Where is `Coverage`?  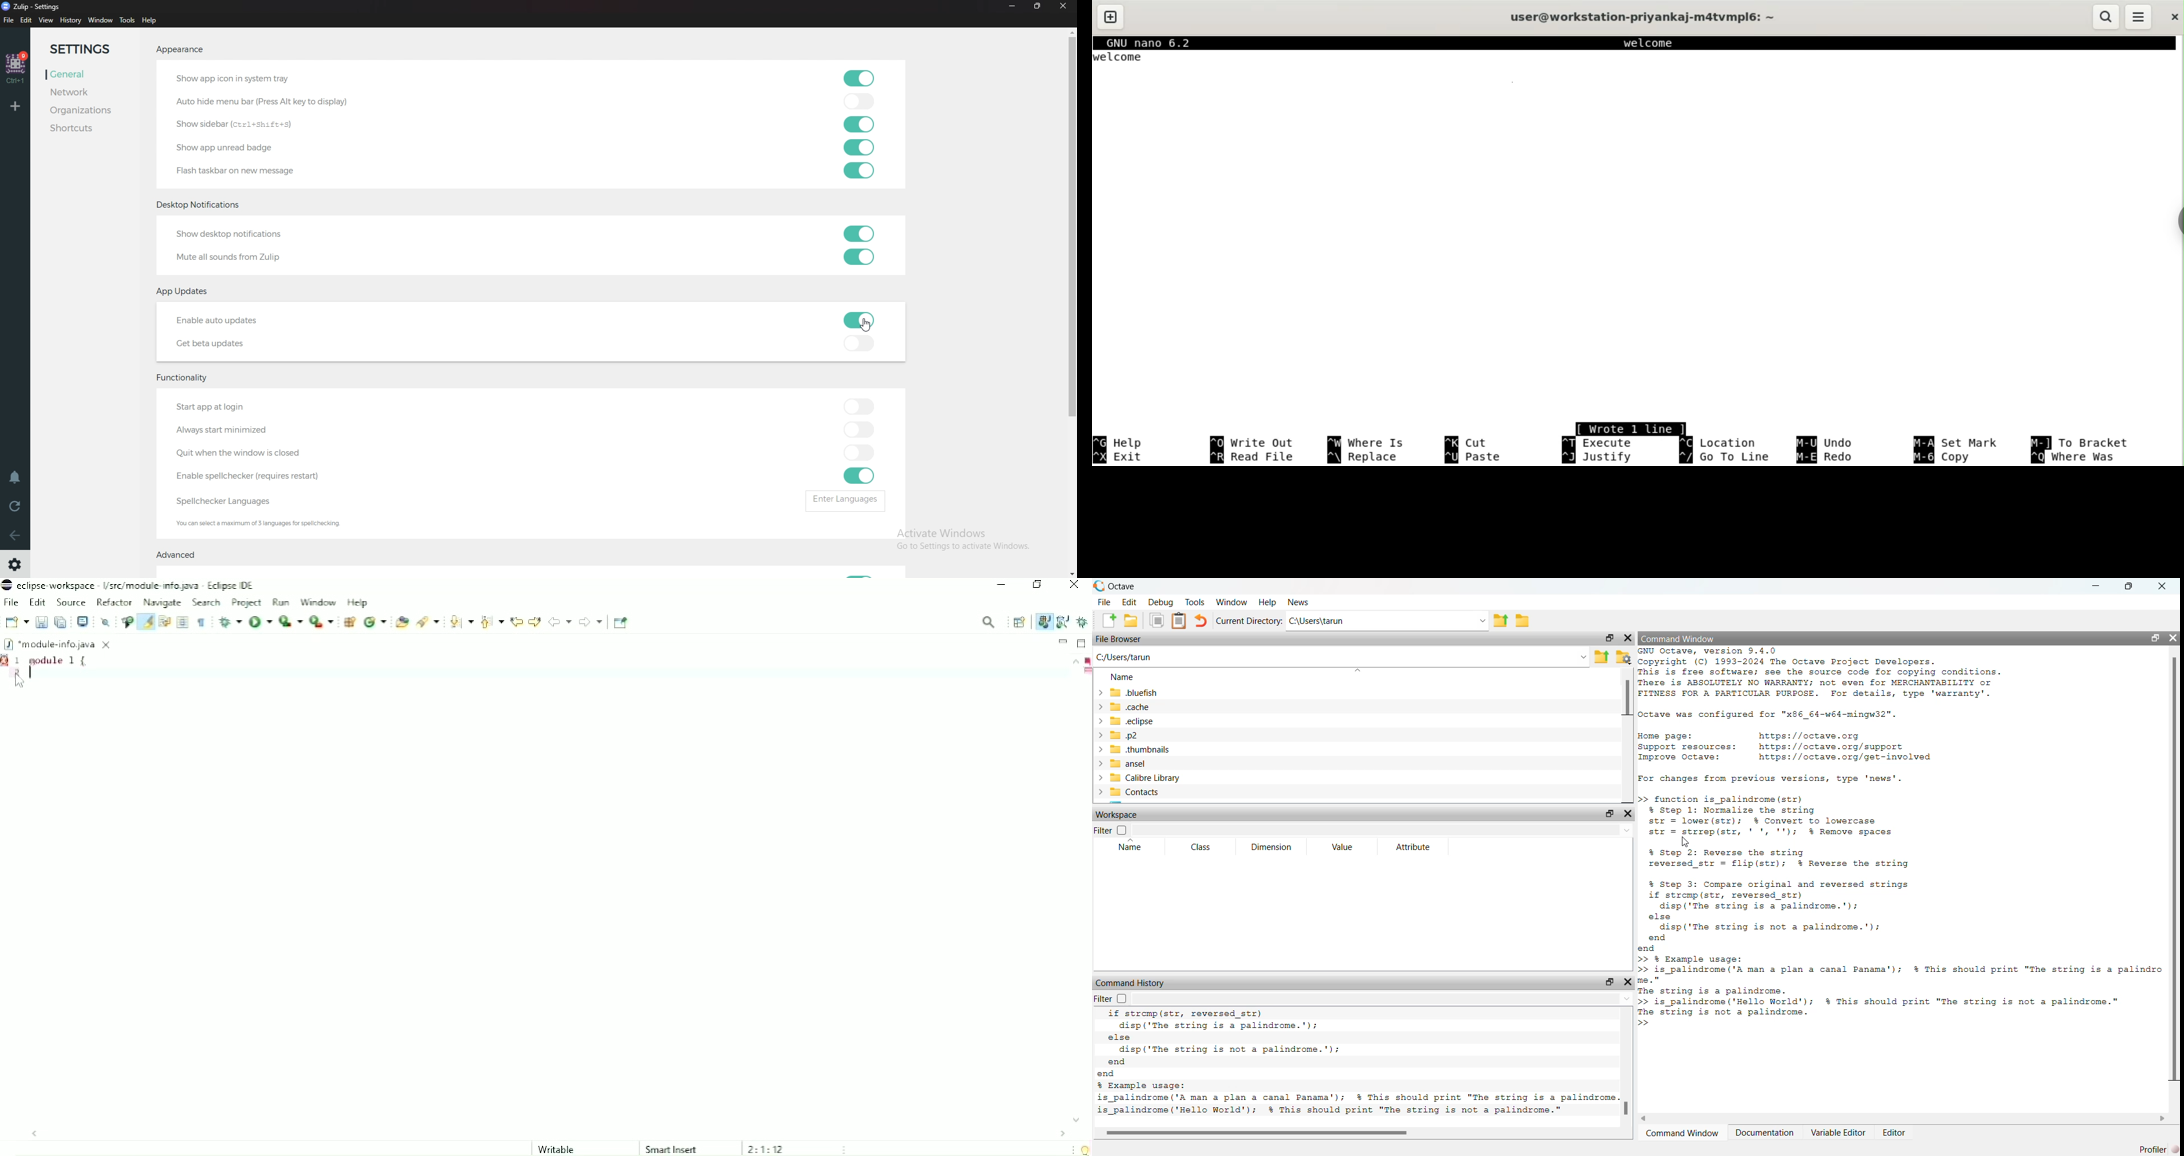 Coverage is located at coordinates (290, 621).